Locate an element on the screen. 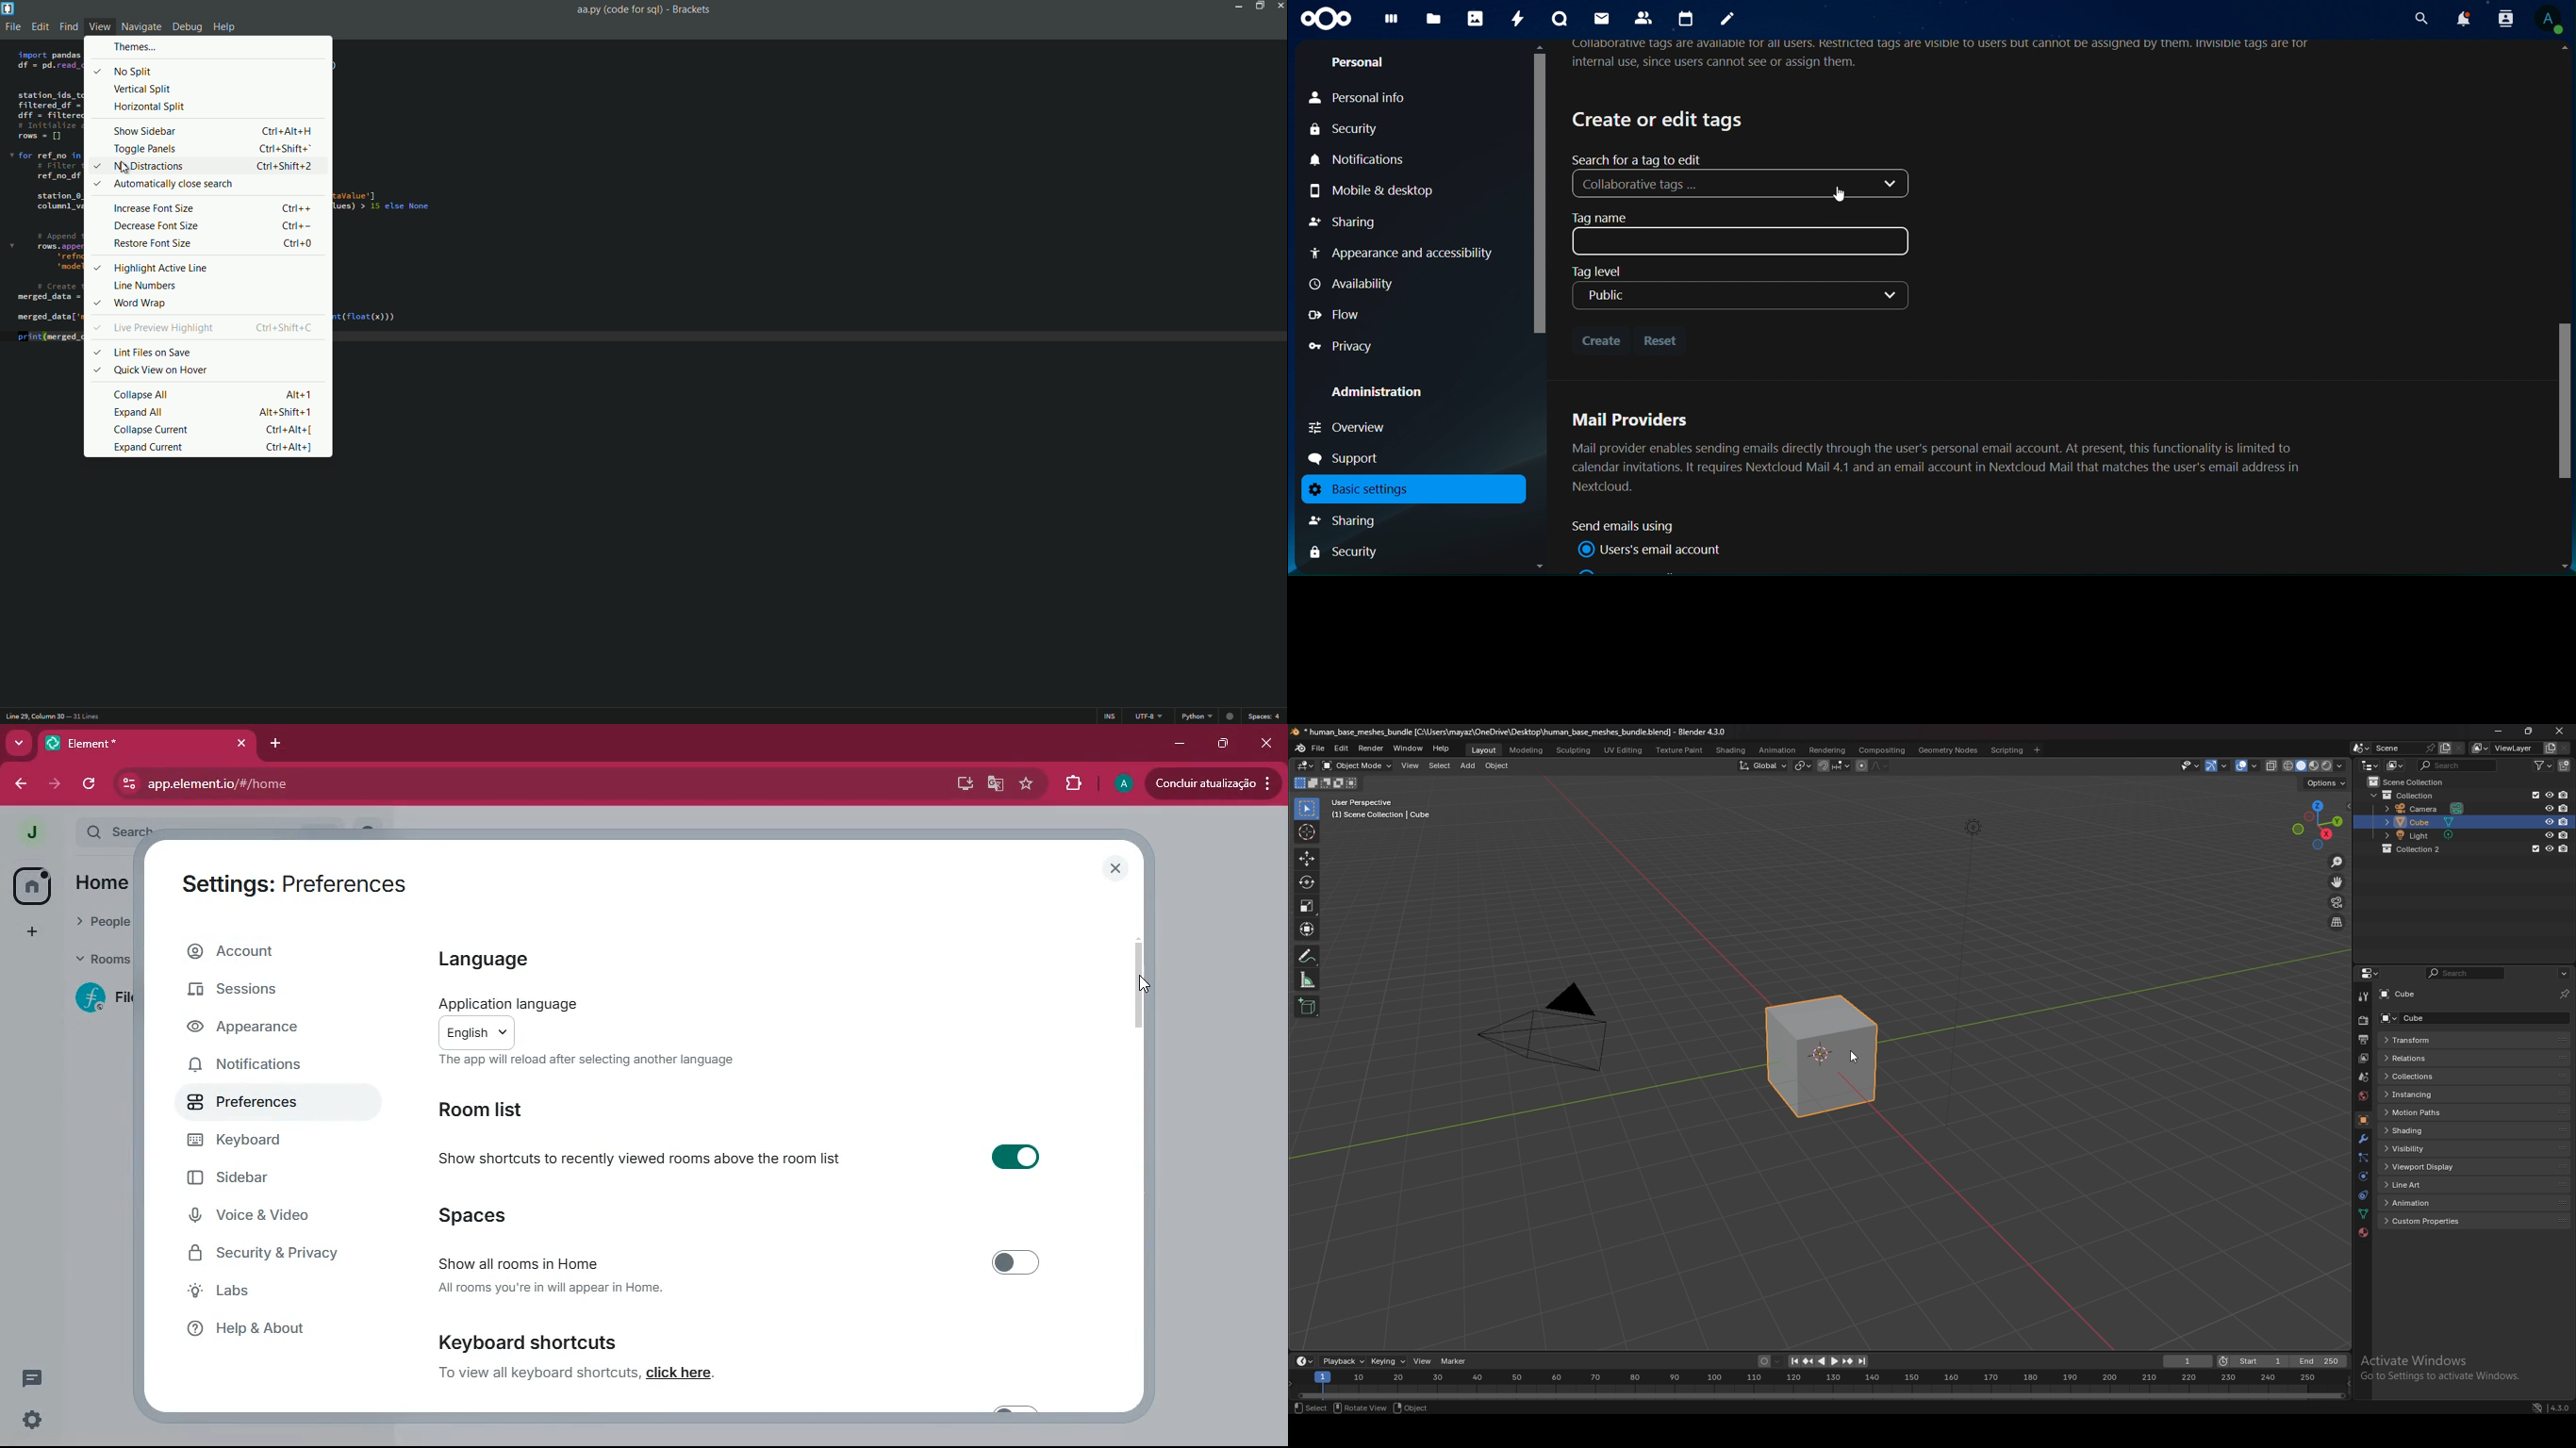 Image resolution: width=2576 pixels, height=1456 pixels. title is located at coordinates (1510, 732).